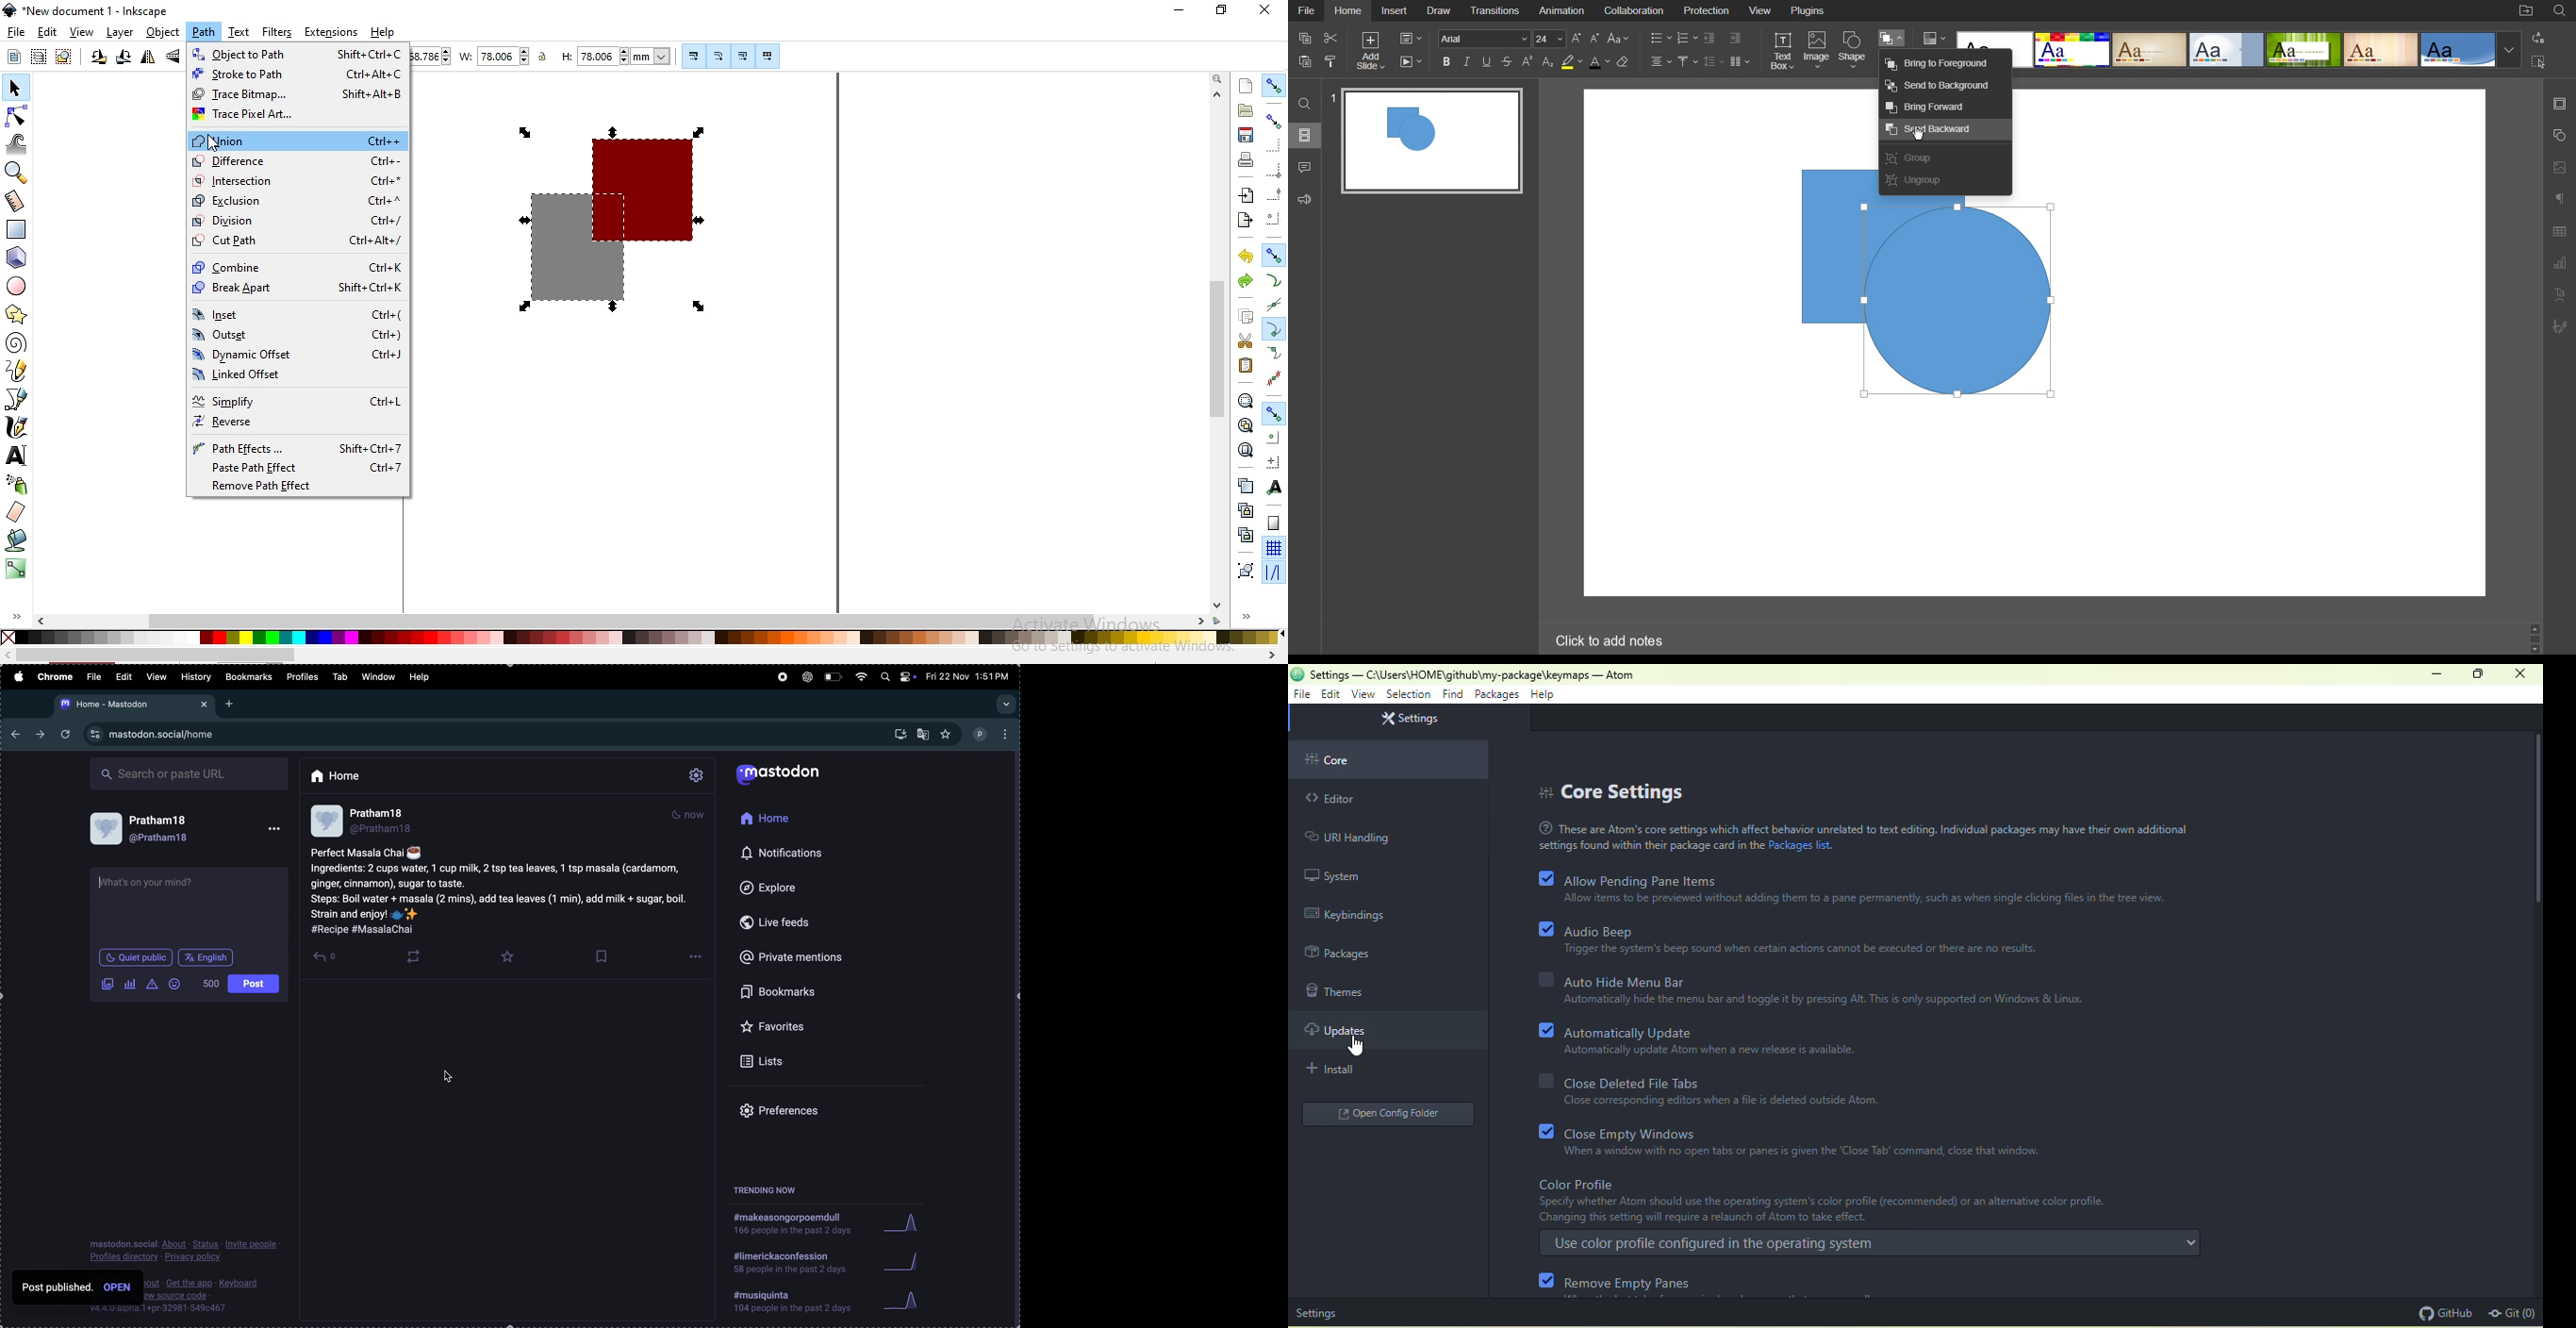  Describe the element at coordinates (379, 677) in the screenshot. I see `window` at that location.